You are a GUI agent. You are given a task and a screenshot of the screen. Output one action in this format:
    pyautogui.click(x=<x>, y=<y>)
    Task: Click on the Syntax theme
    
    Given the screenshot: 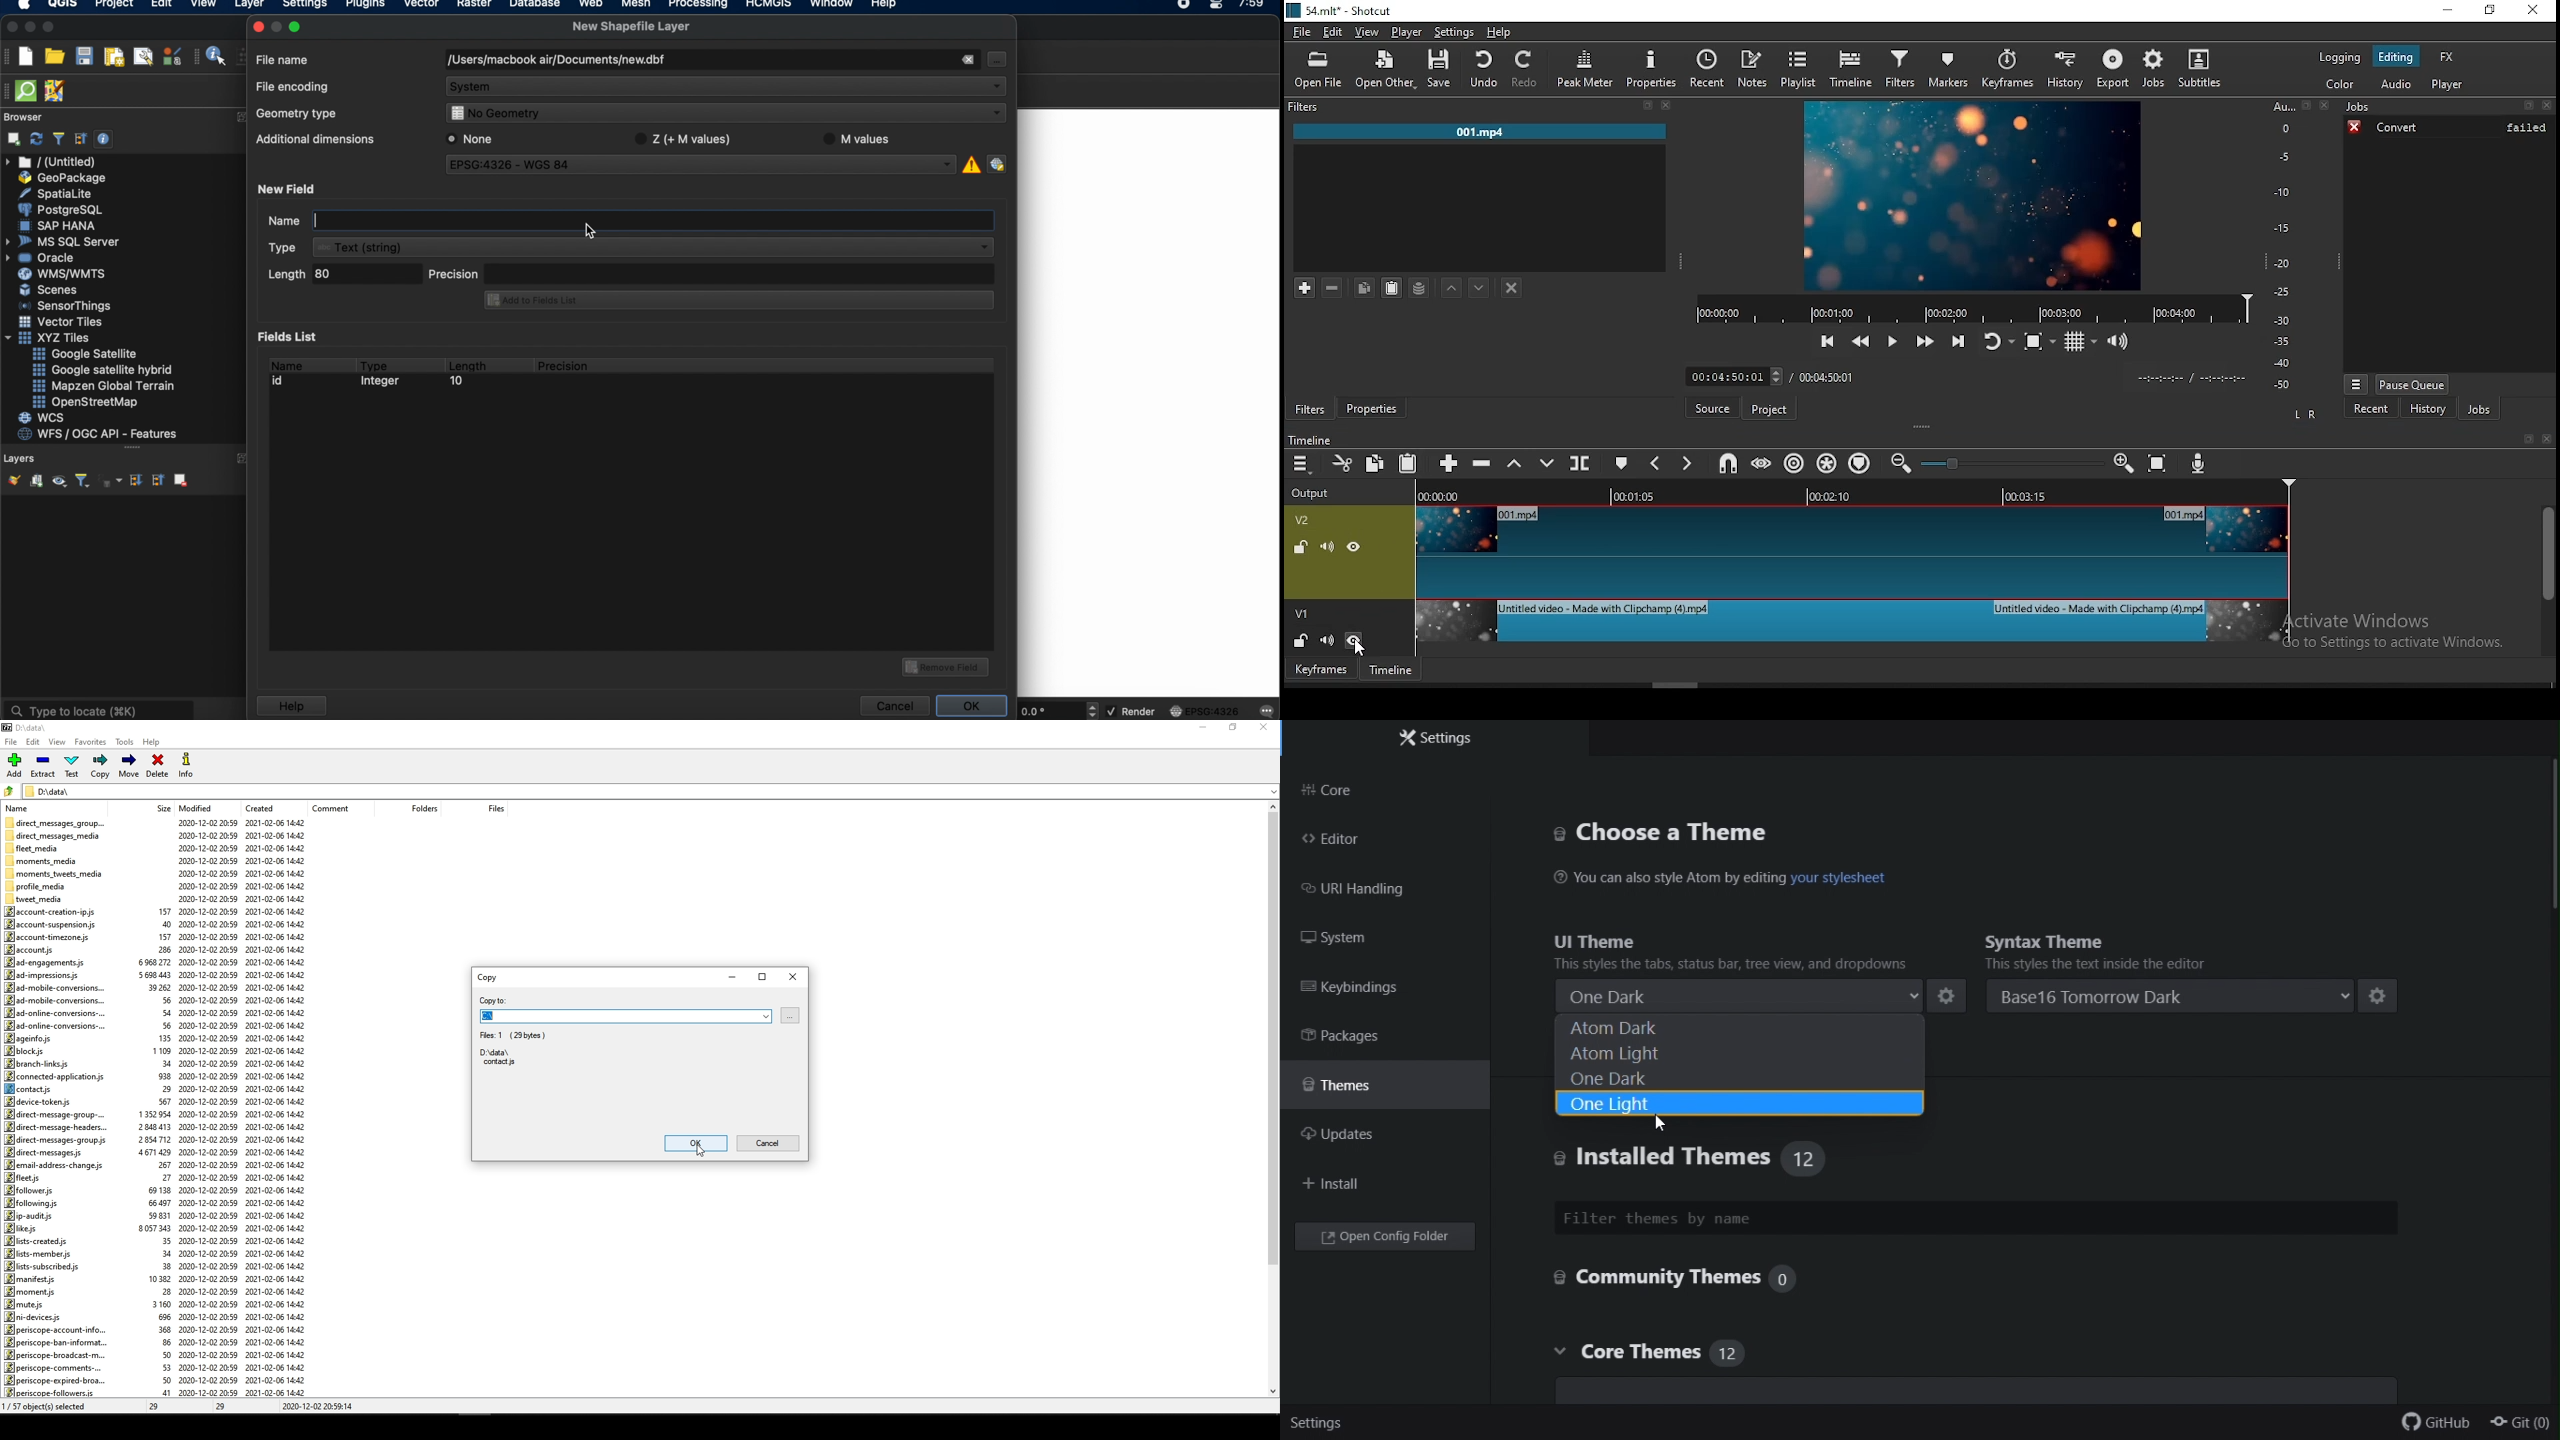 What is the action you would take?
    pyautogui.click(x=2165, y=936)
    